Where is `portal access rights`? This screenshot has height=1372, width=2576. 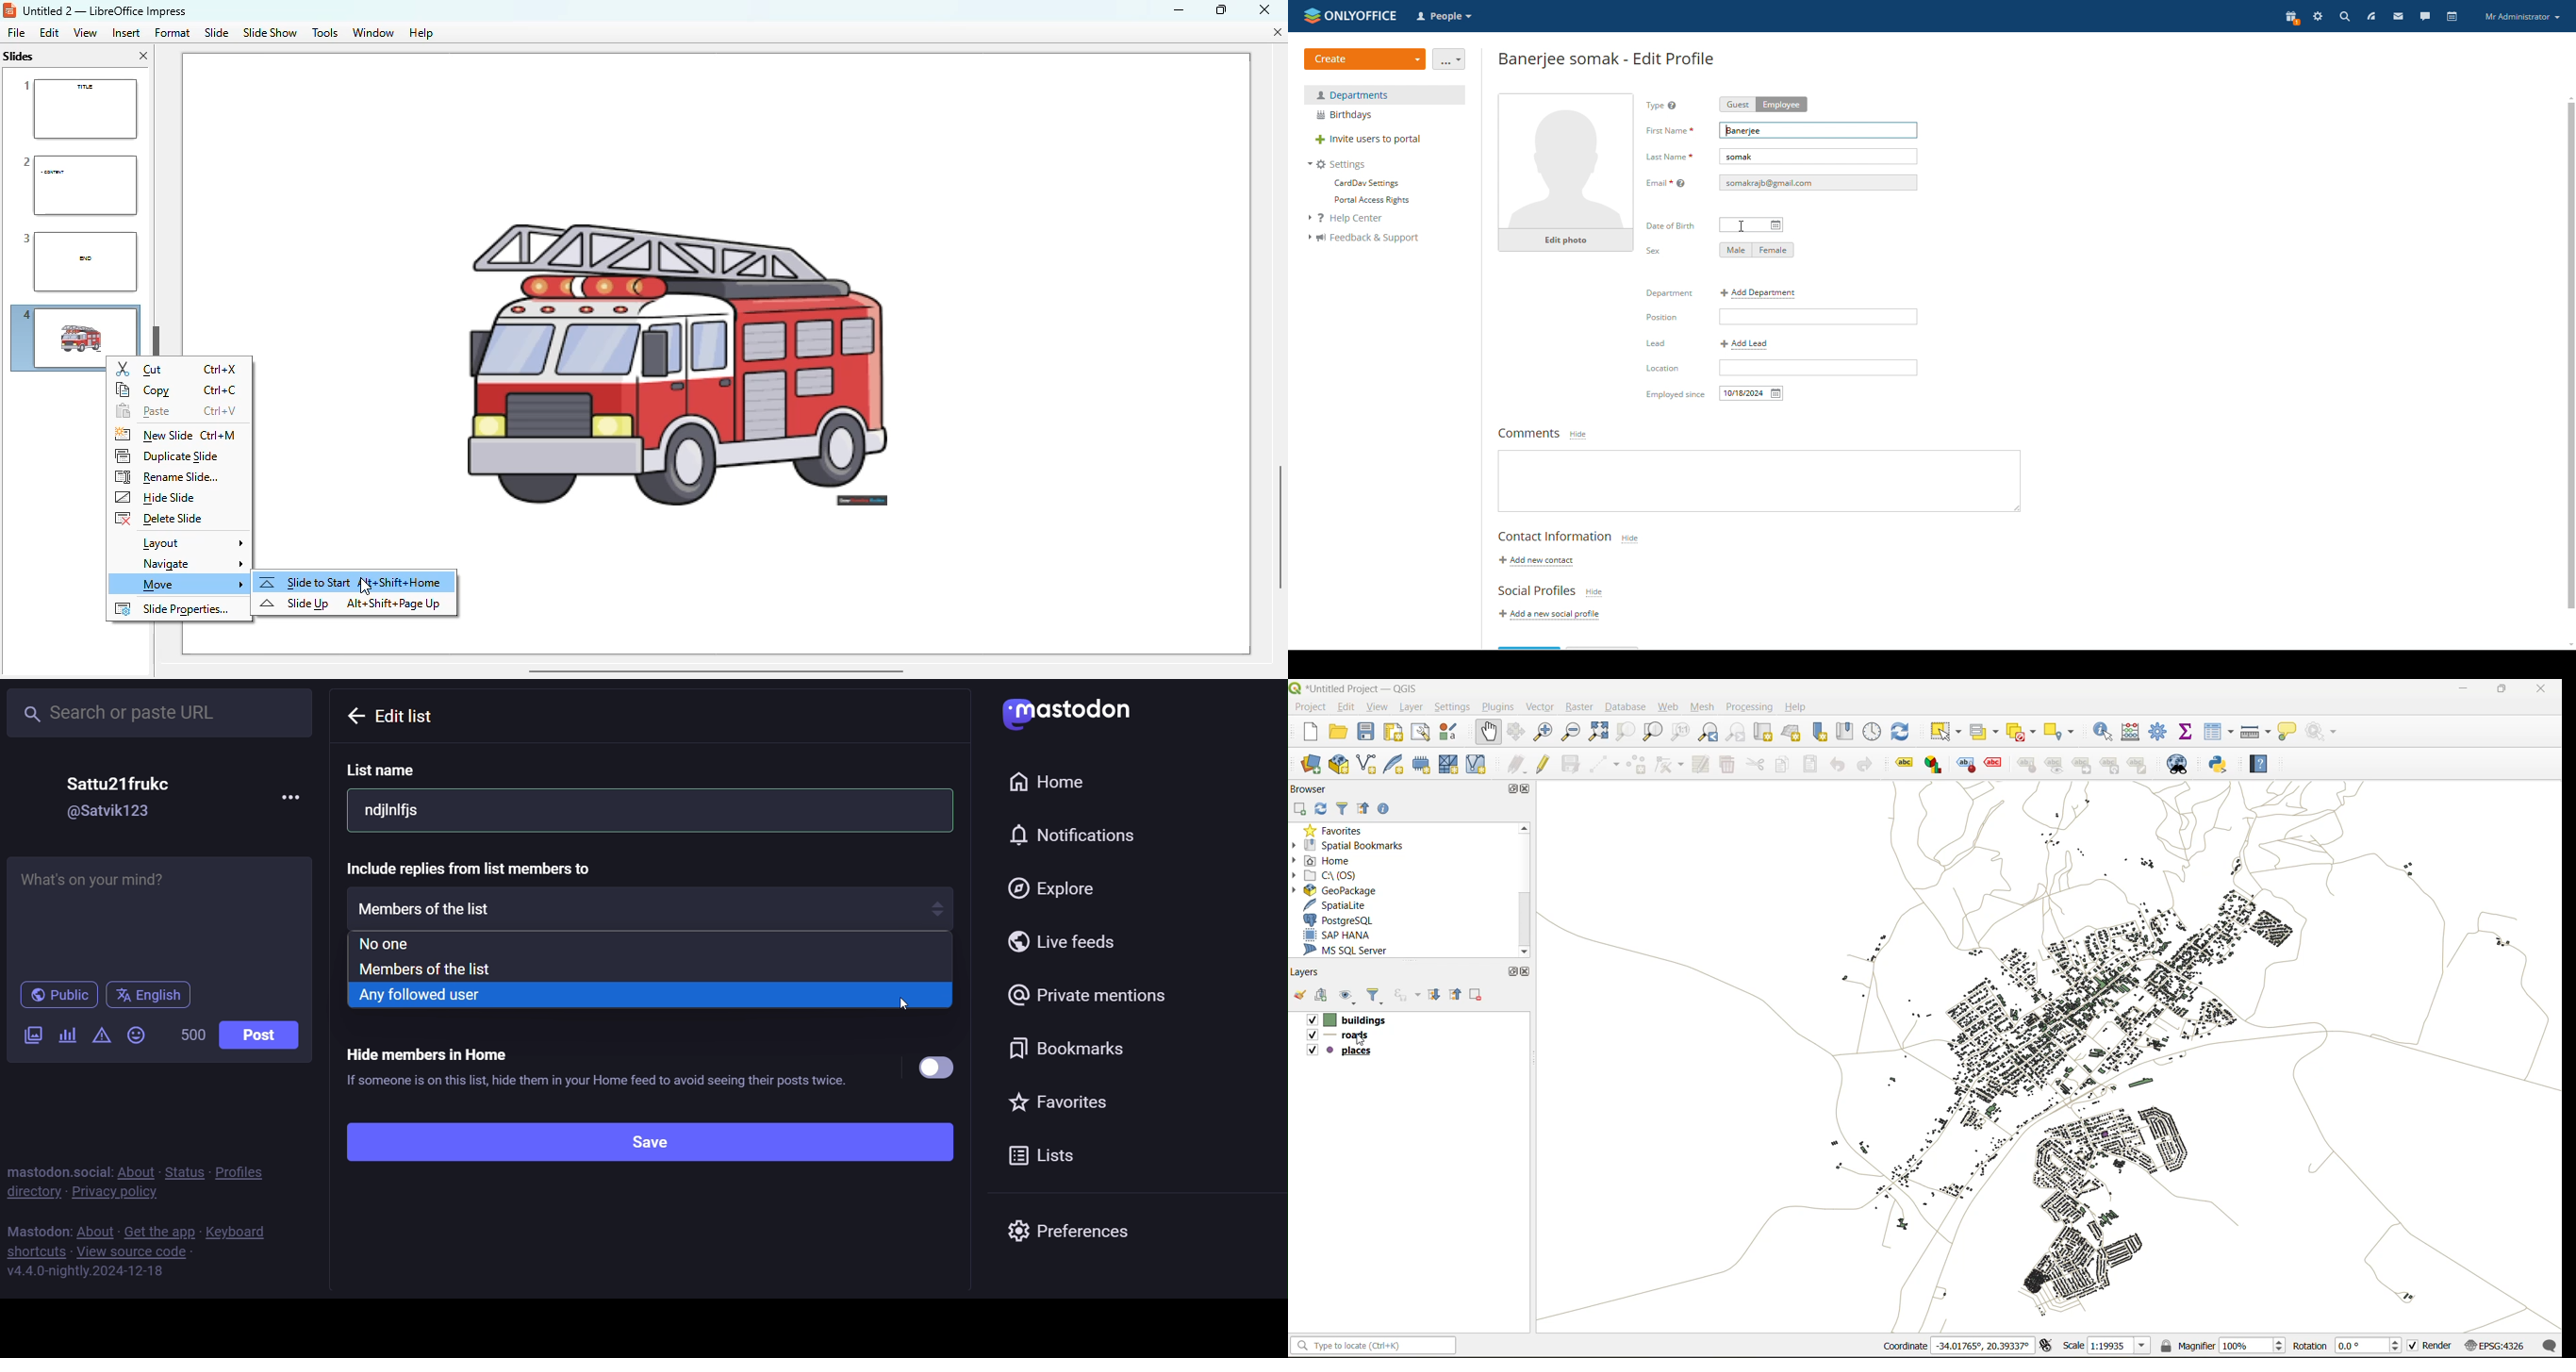 portal access rights is located at coordinates (1367, 201).